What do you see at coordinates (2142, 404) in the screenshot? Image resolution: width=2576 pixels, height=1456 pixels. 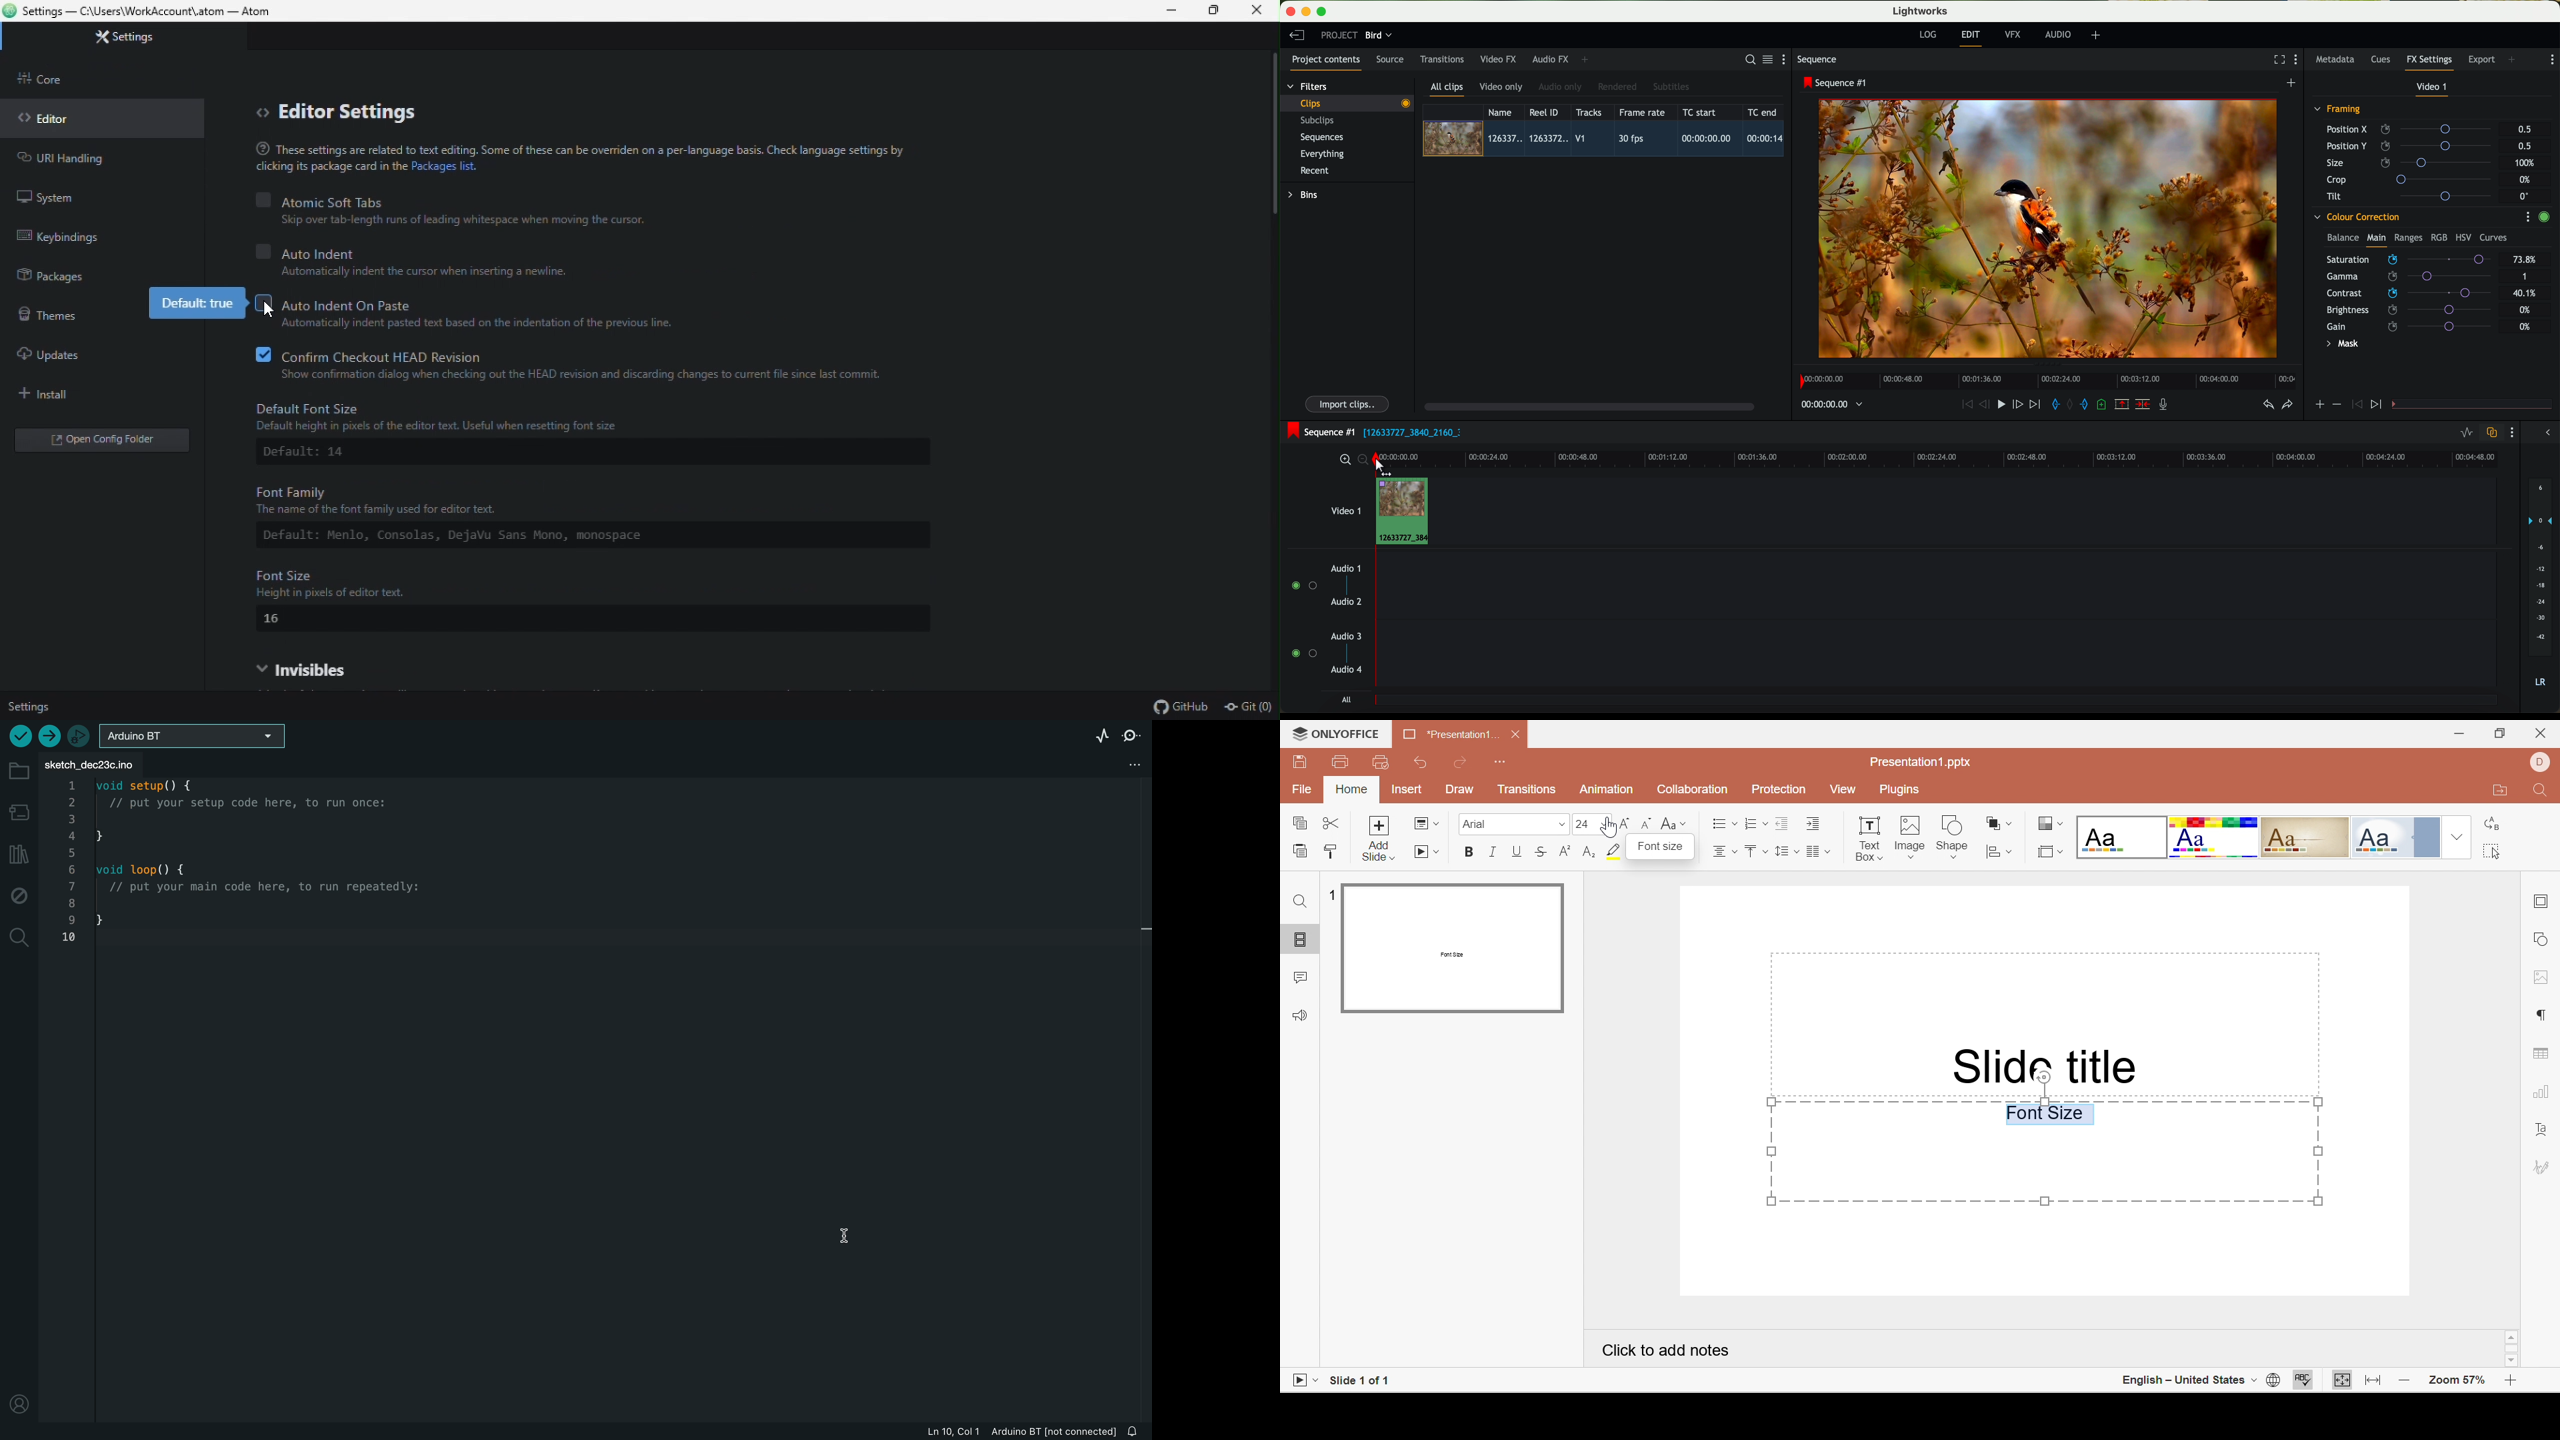 I see `delete/cut` at bounding box center [2142, 404].